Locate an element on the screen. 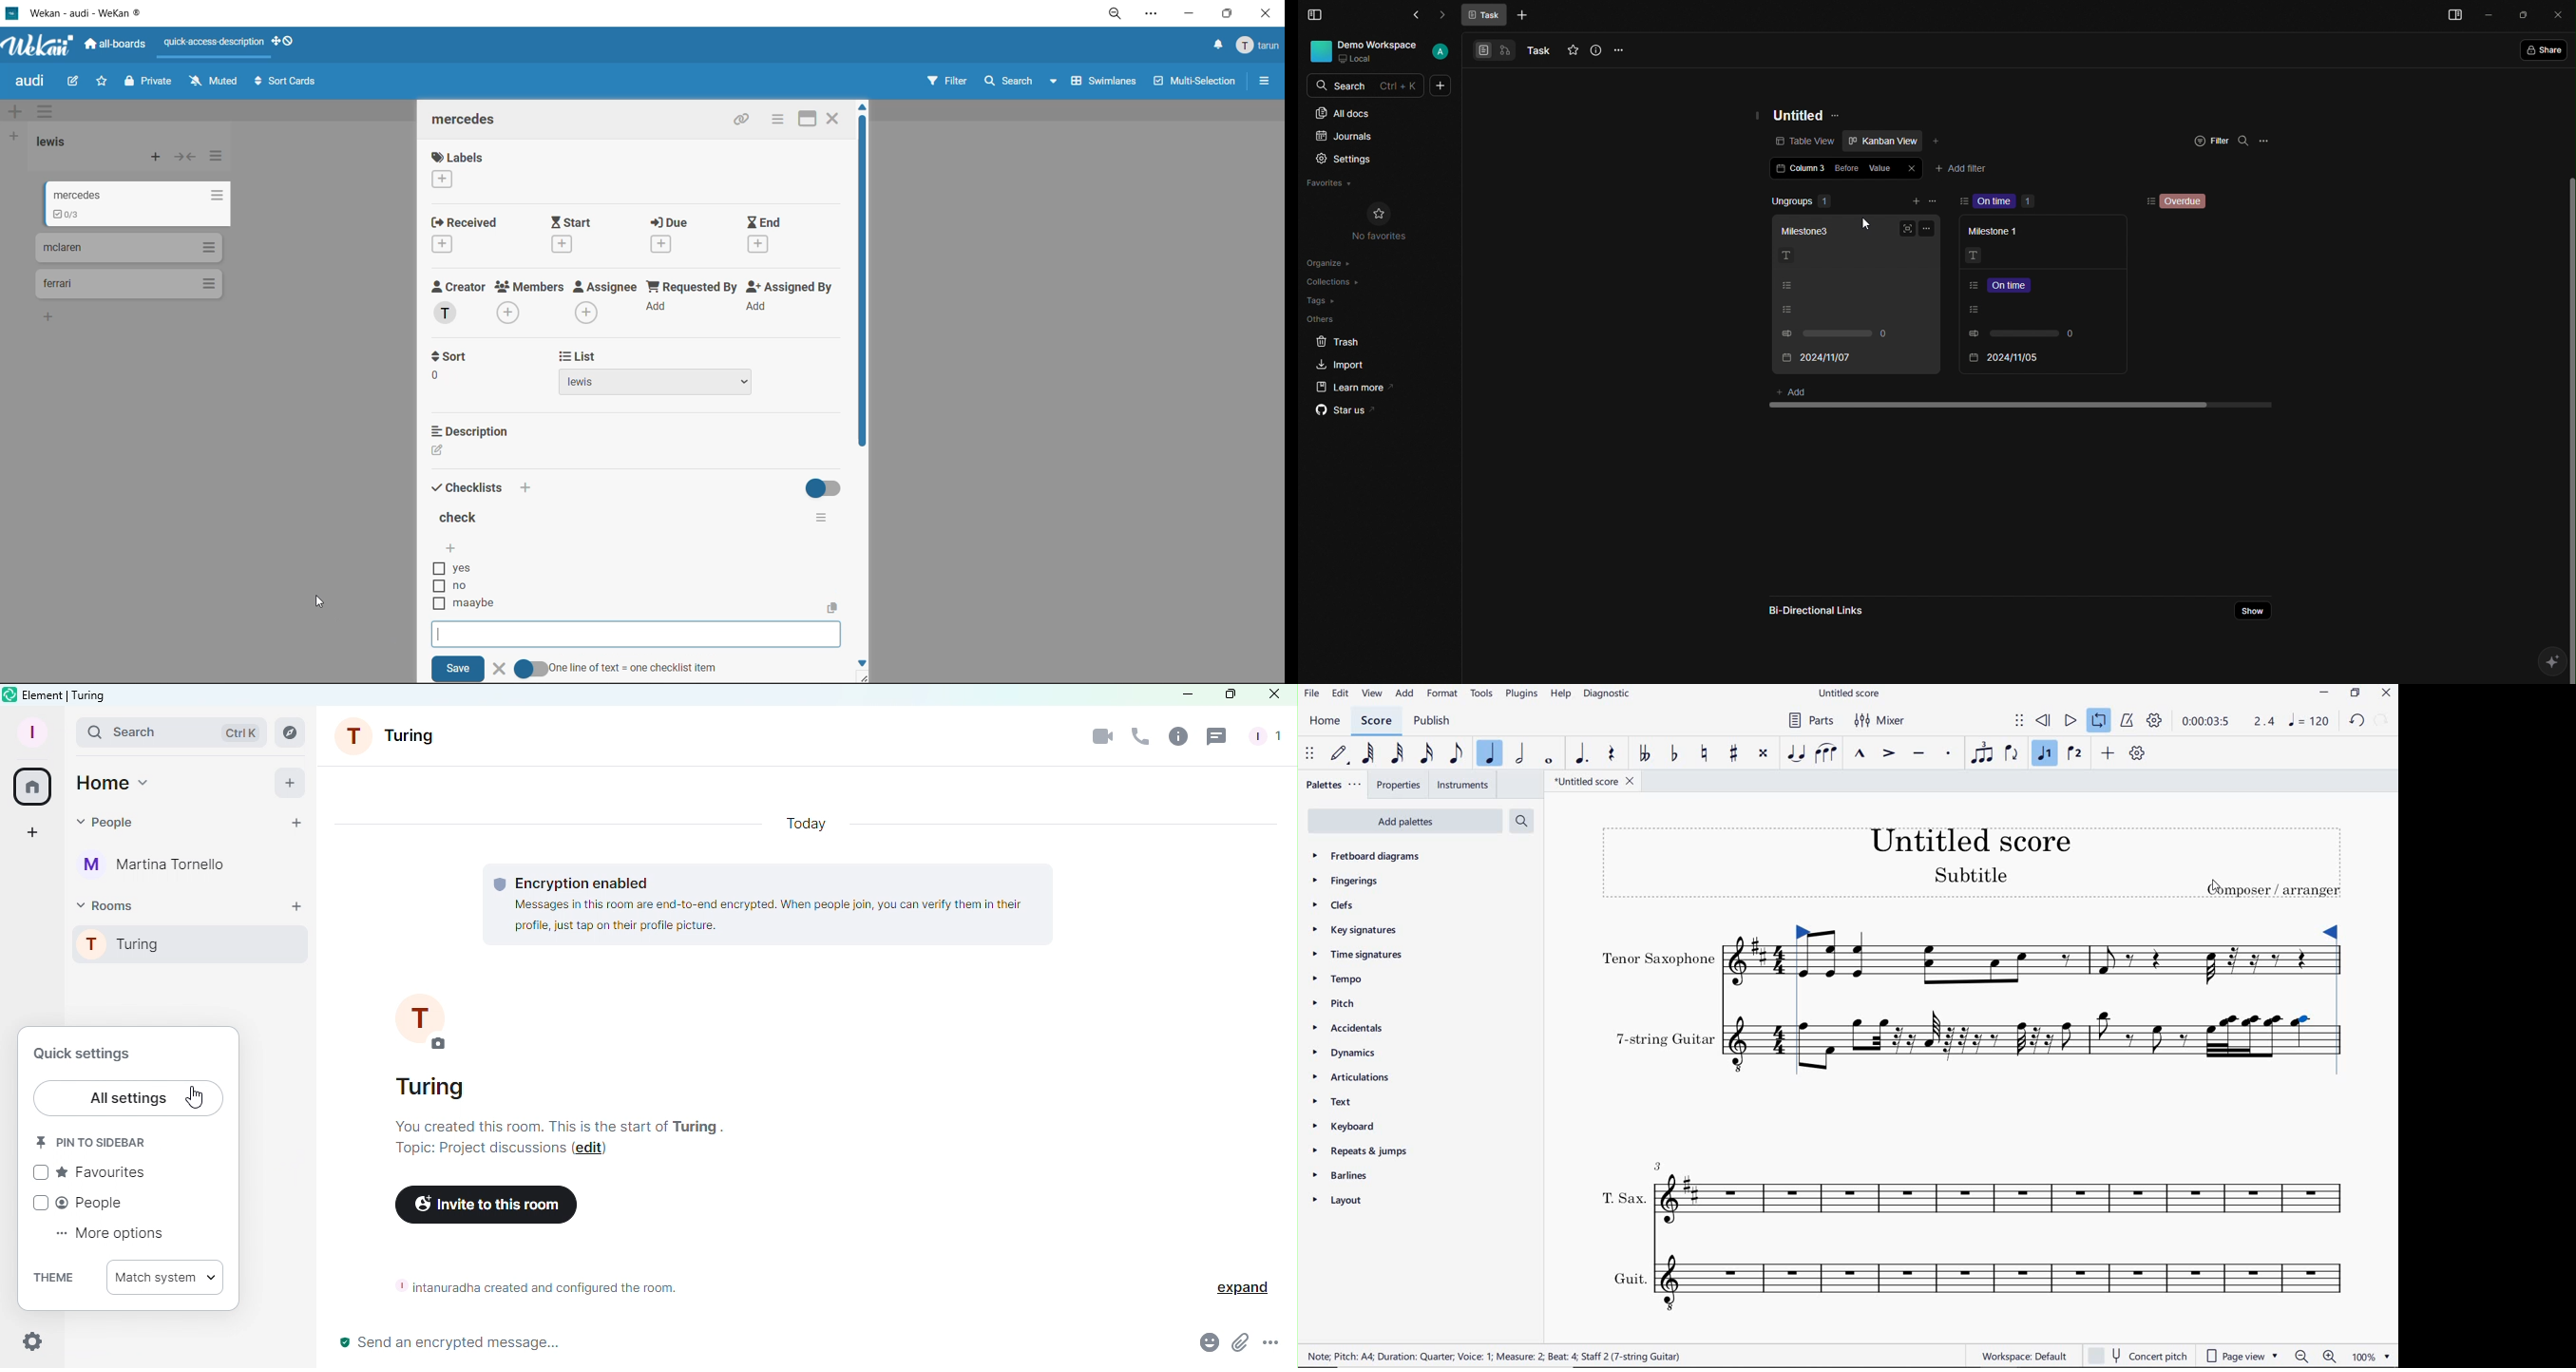  Invite to this room is located at coordinates (485, 1206).